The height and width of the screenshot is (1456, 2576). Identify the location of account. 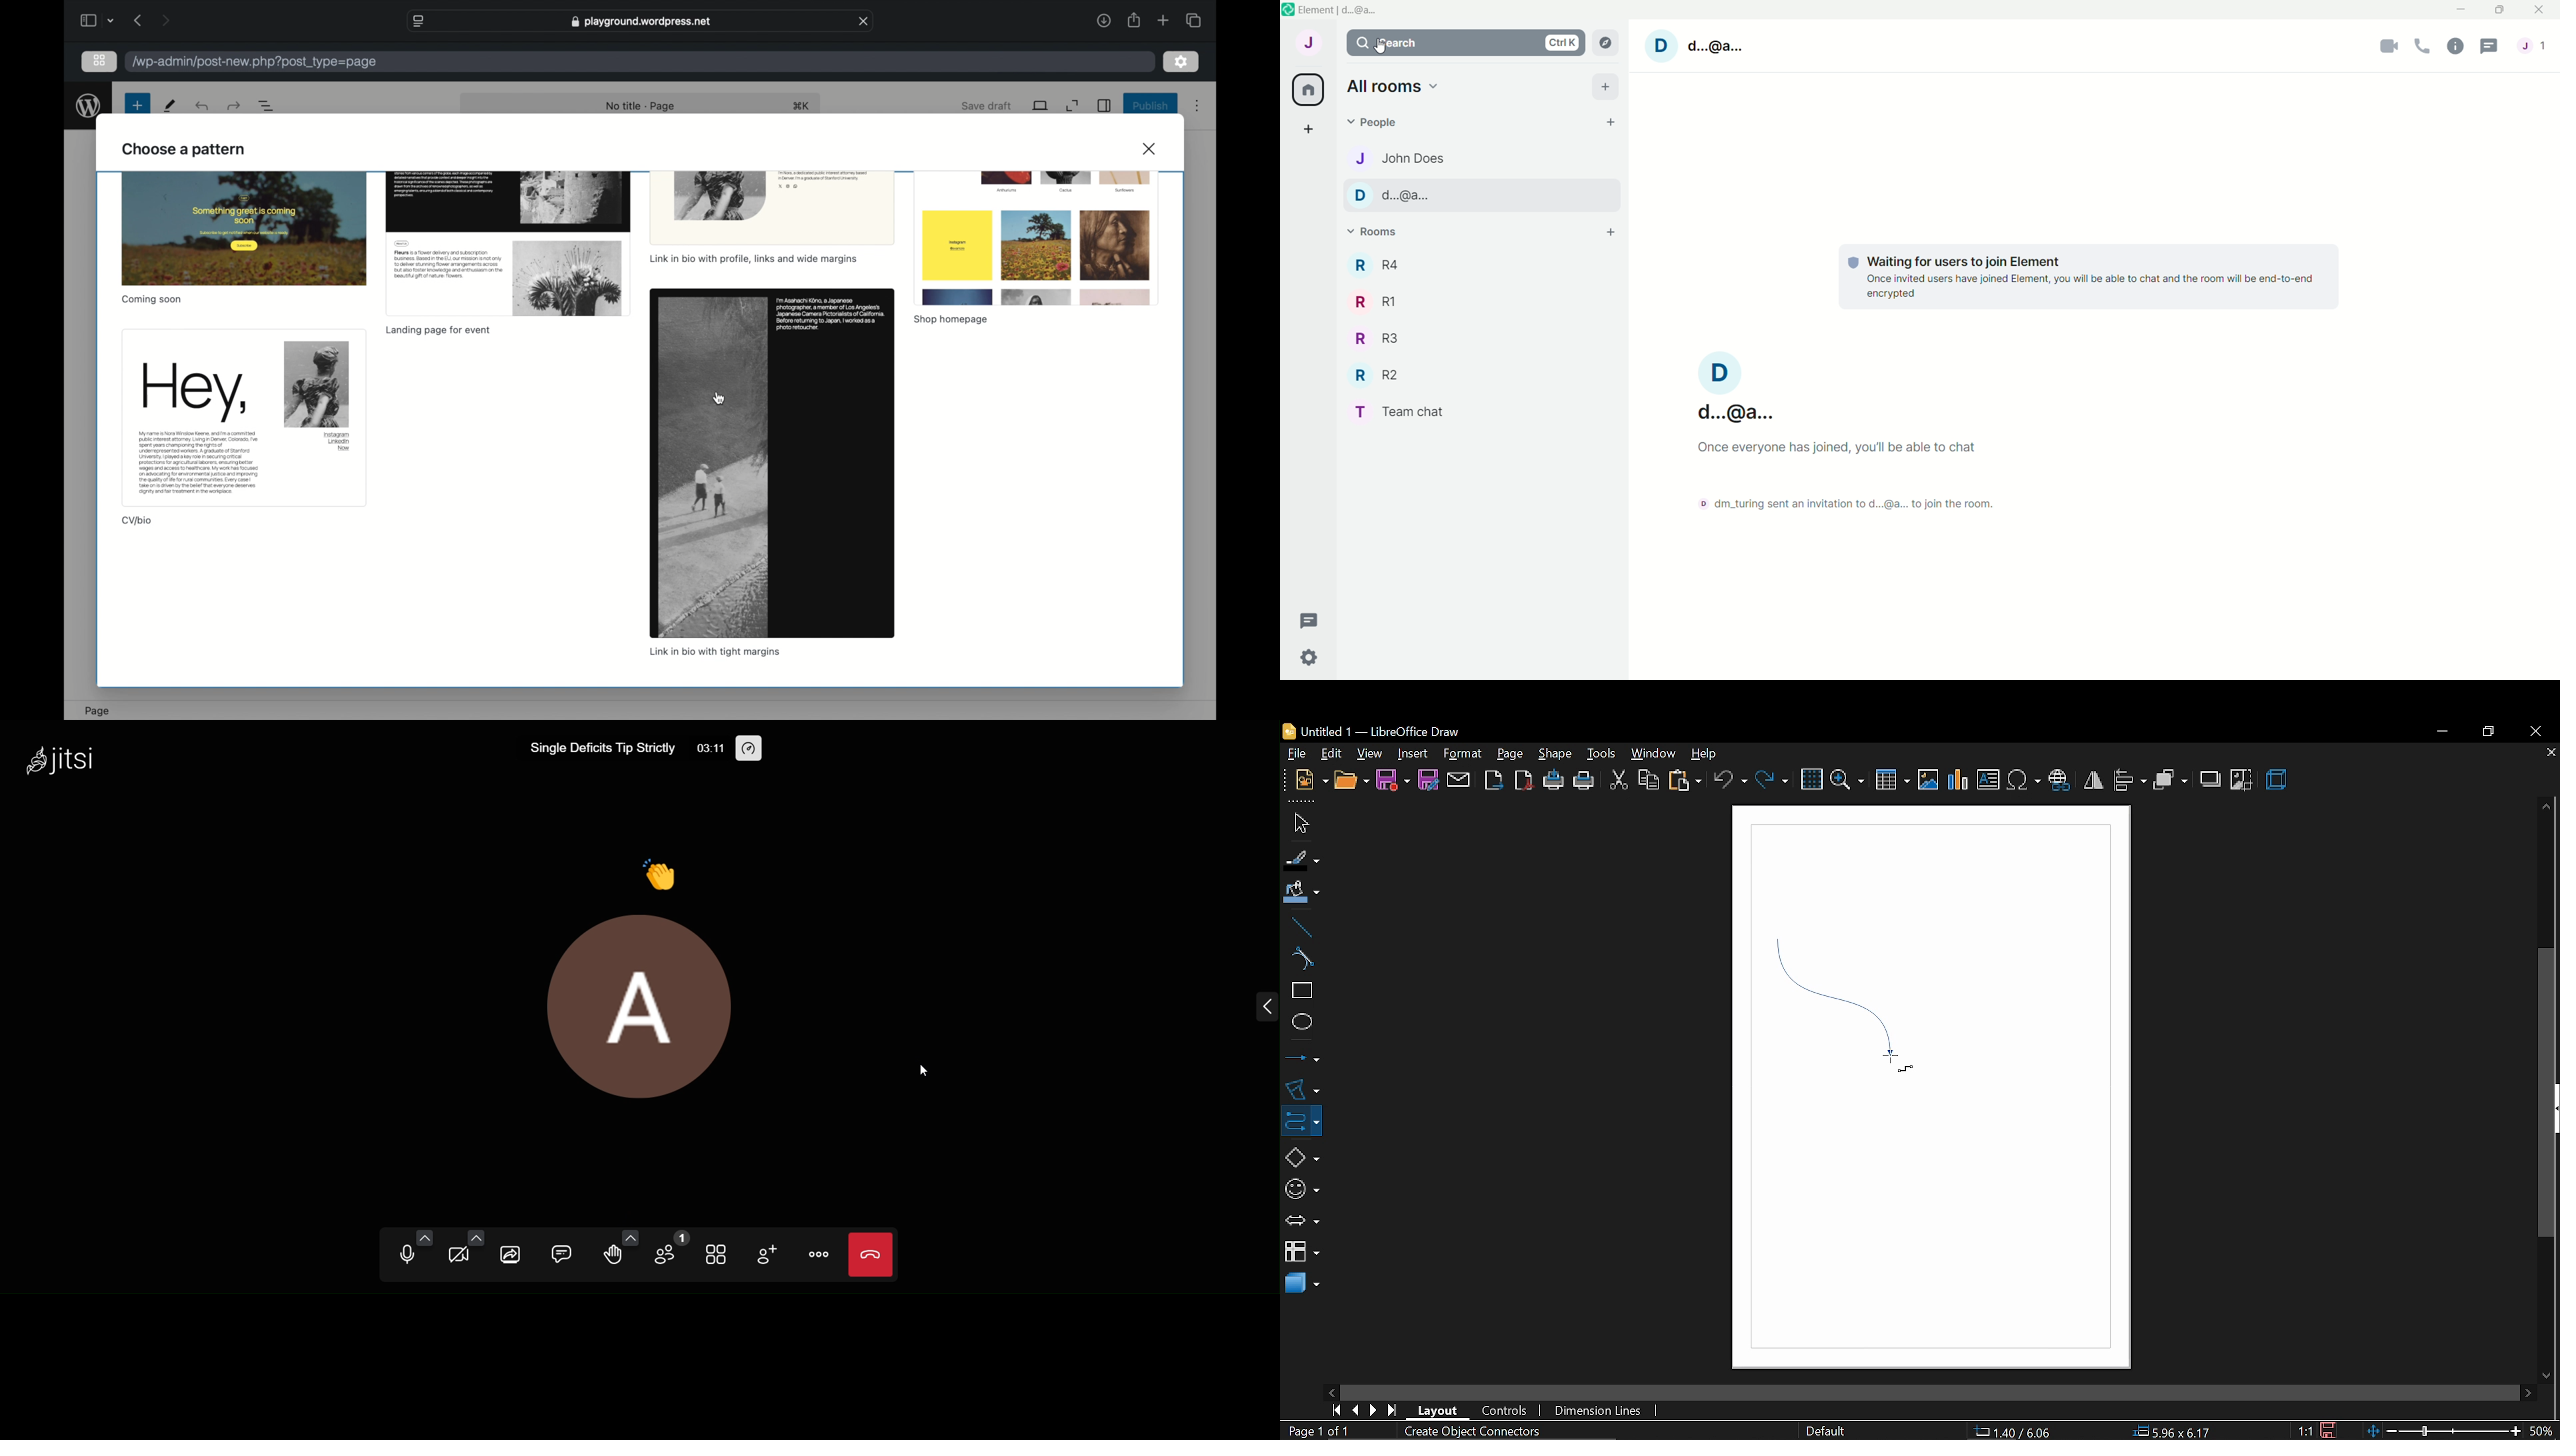
(1309, 45).